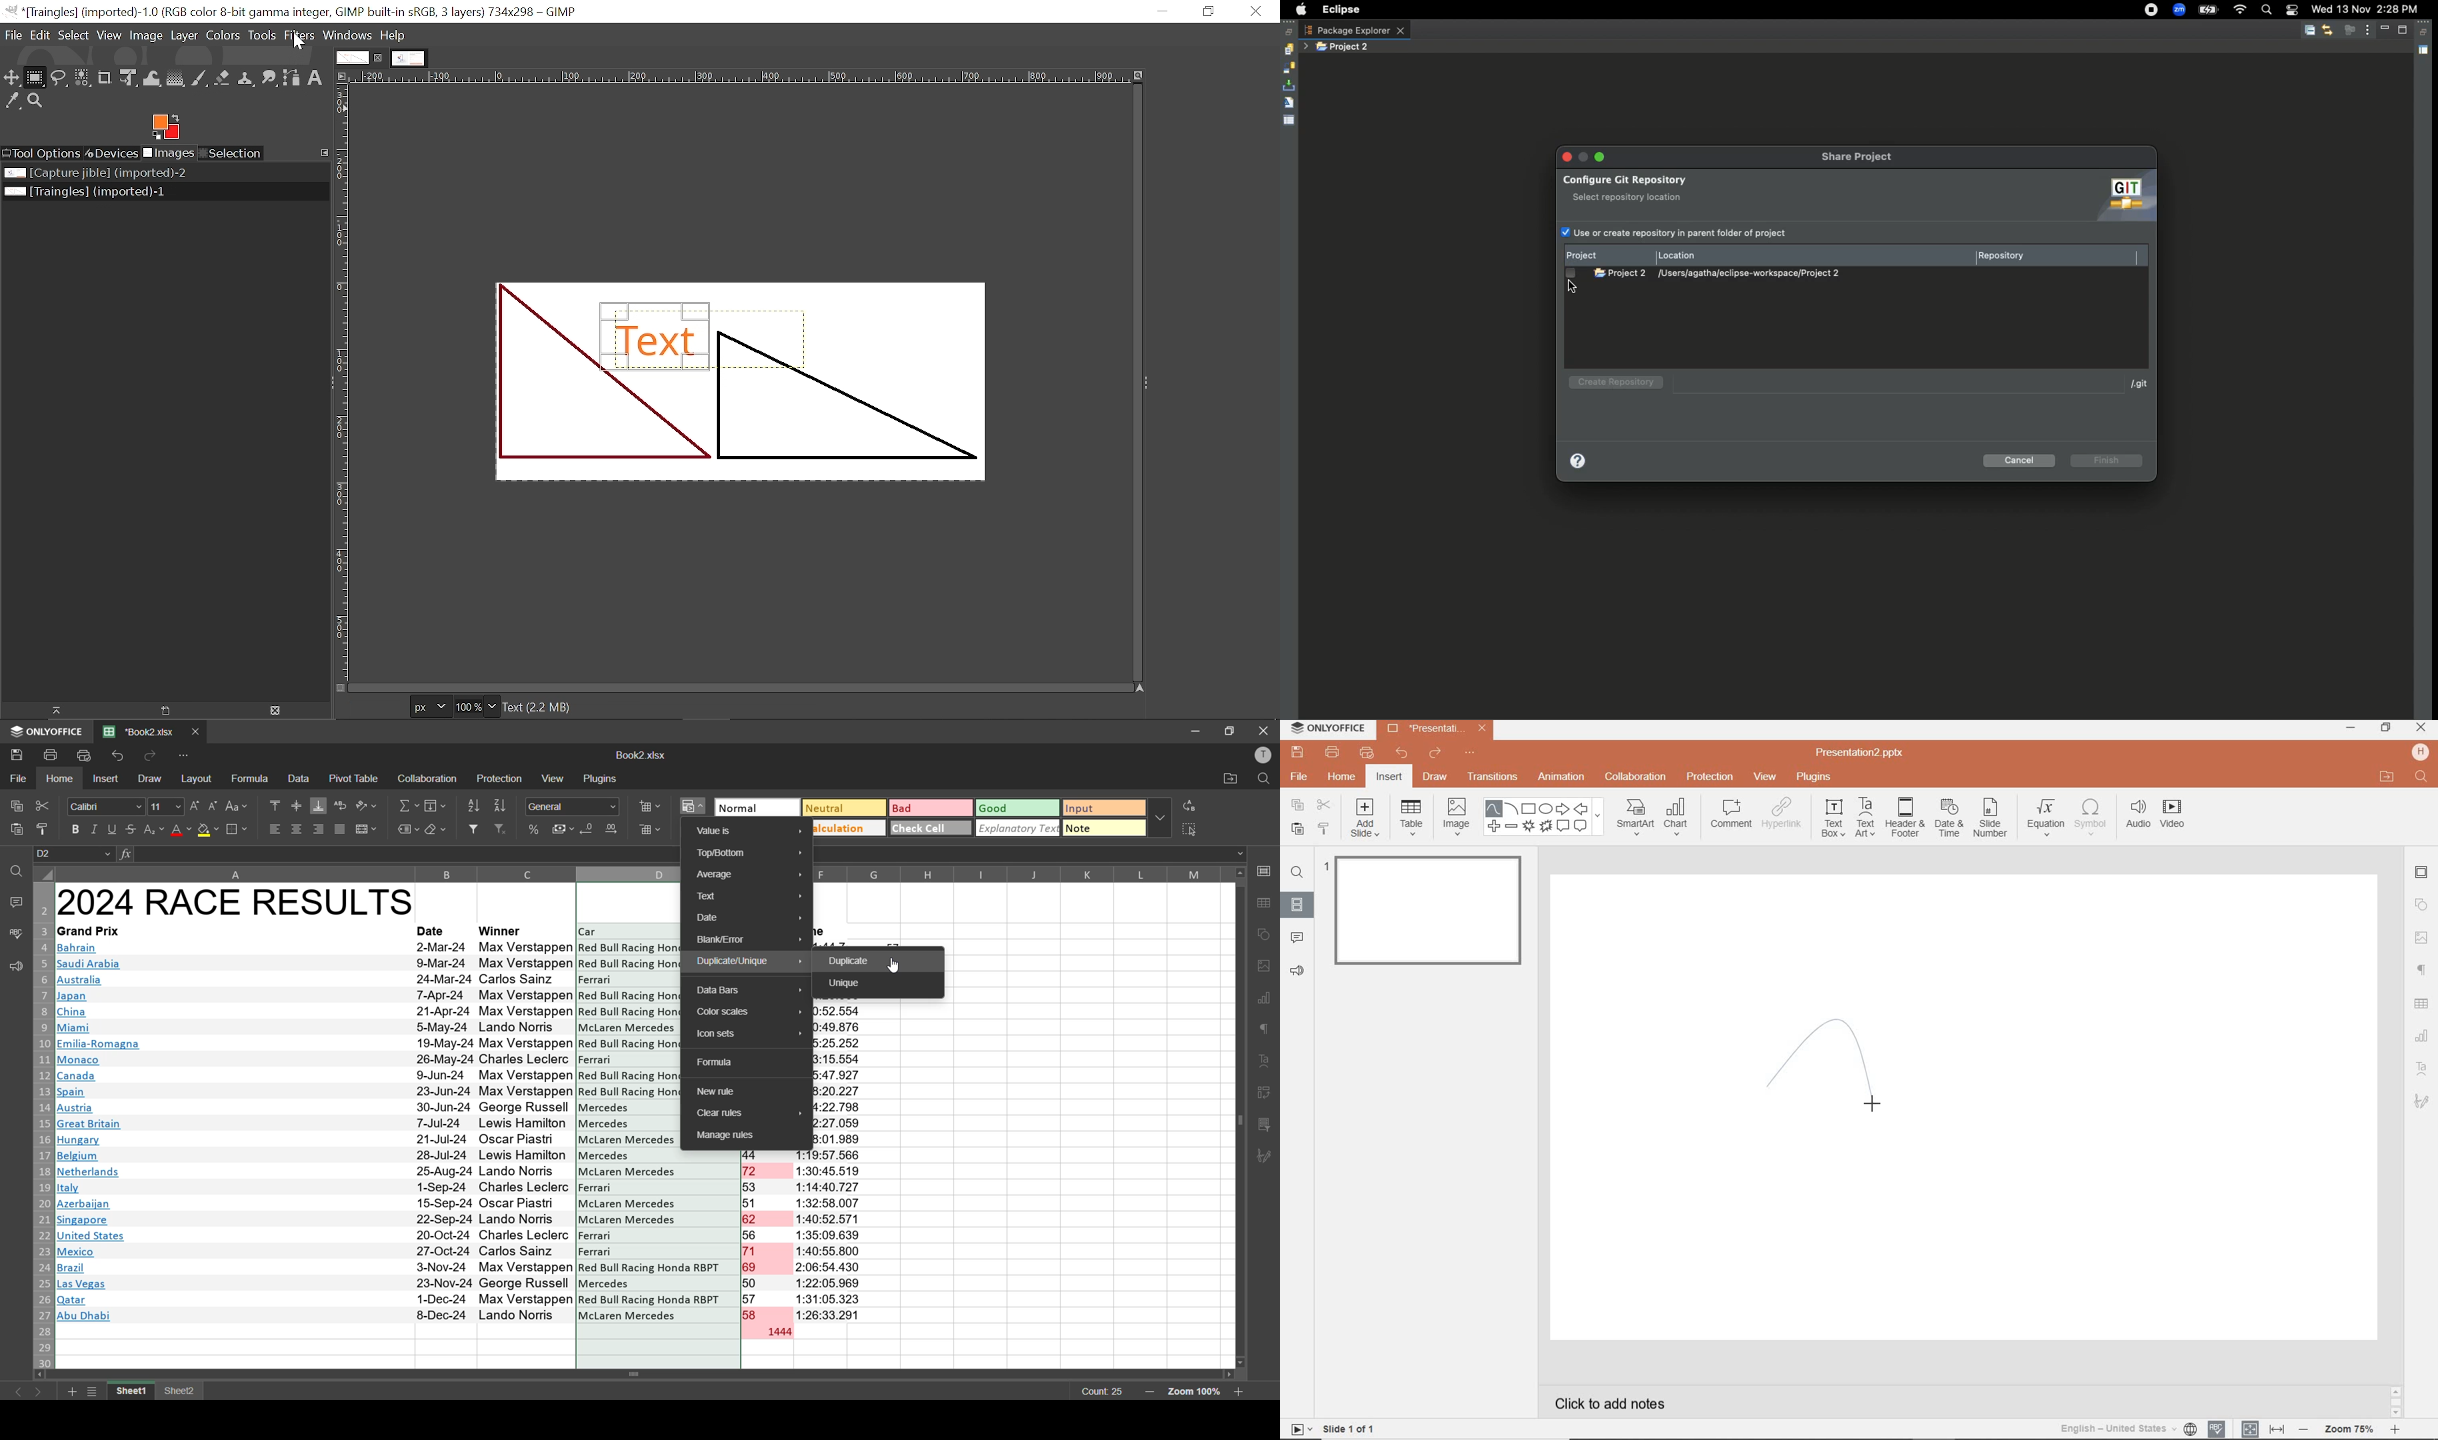  Describe the element at coordinates (1328, 729) in the screenshot. I see `ONLYOFFICE` at that location.